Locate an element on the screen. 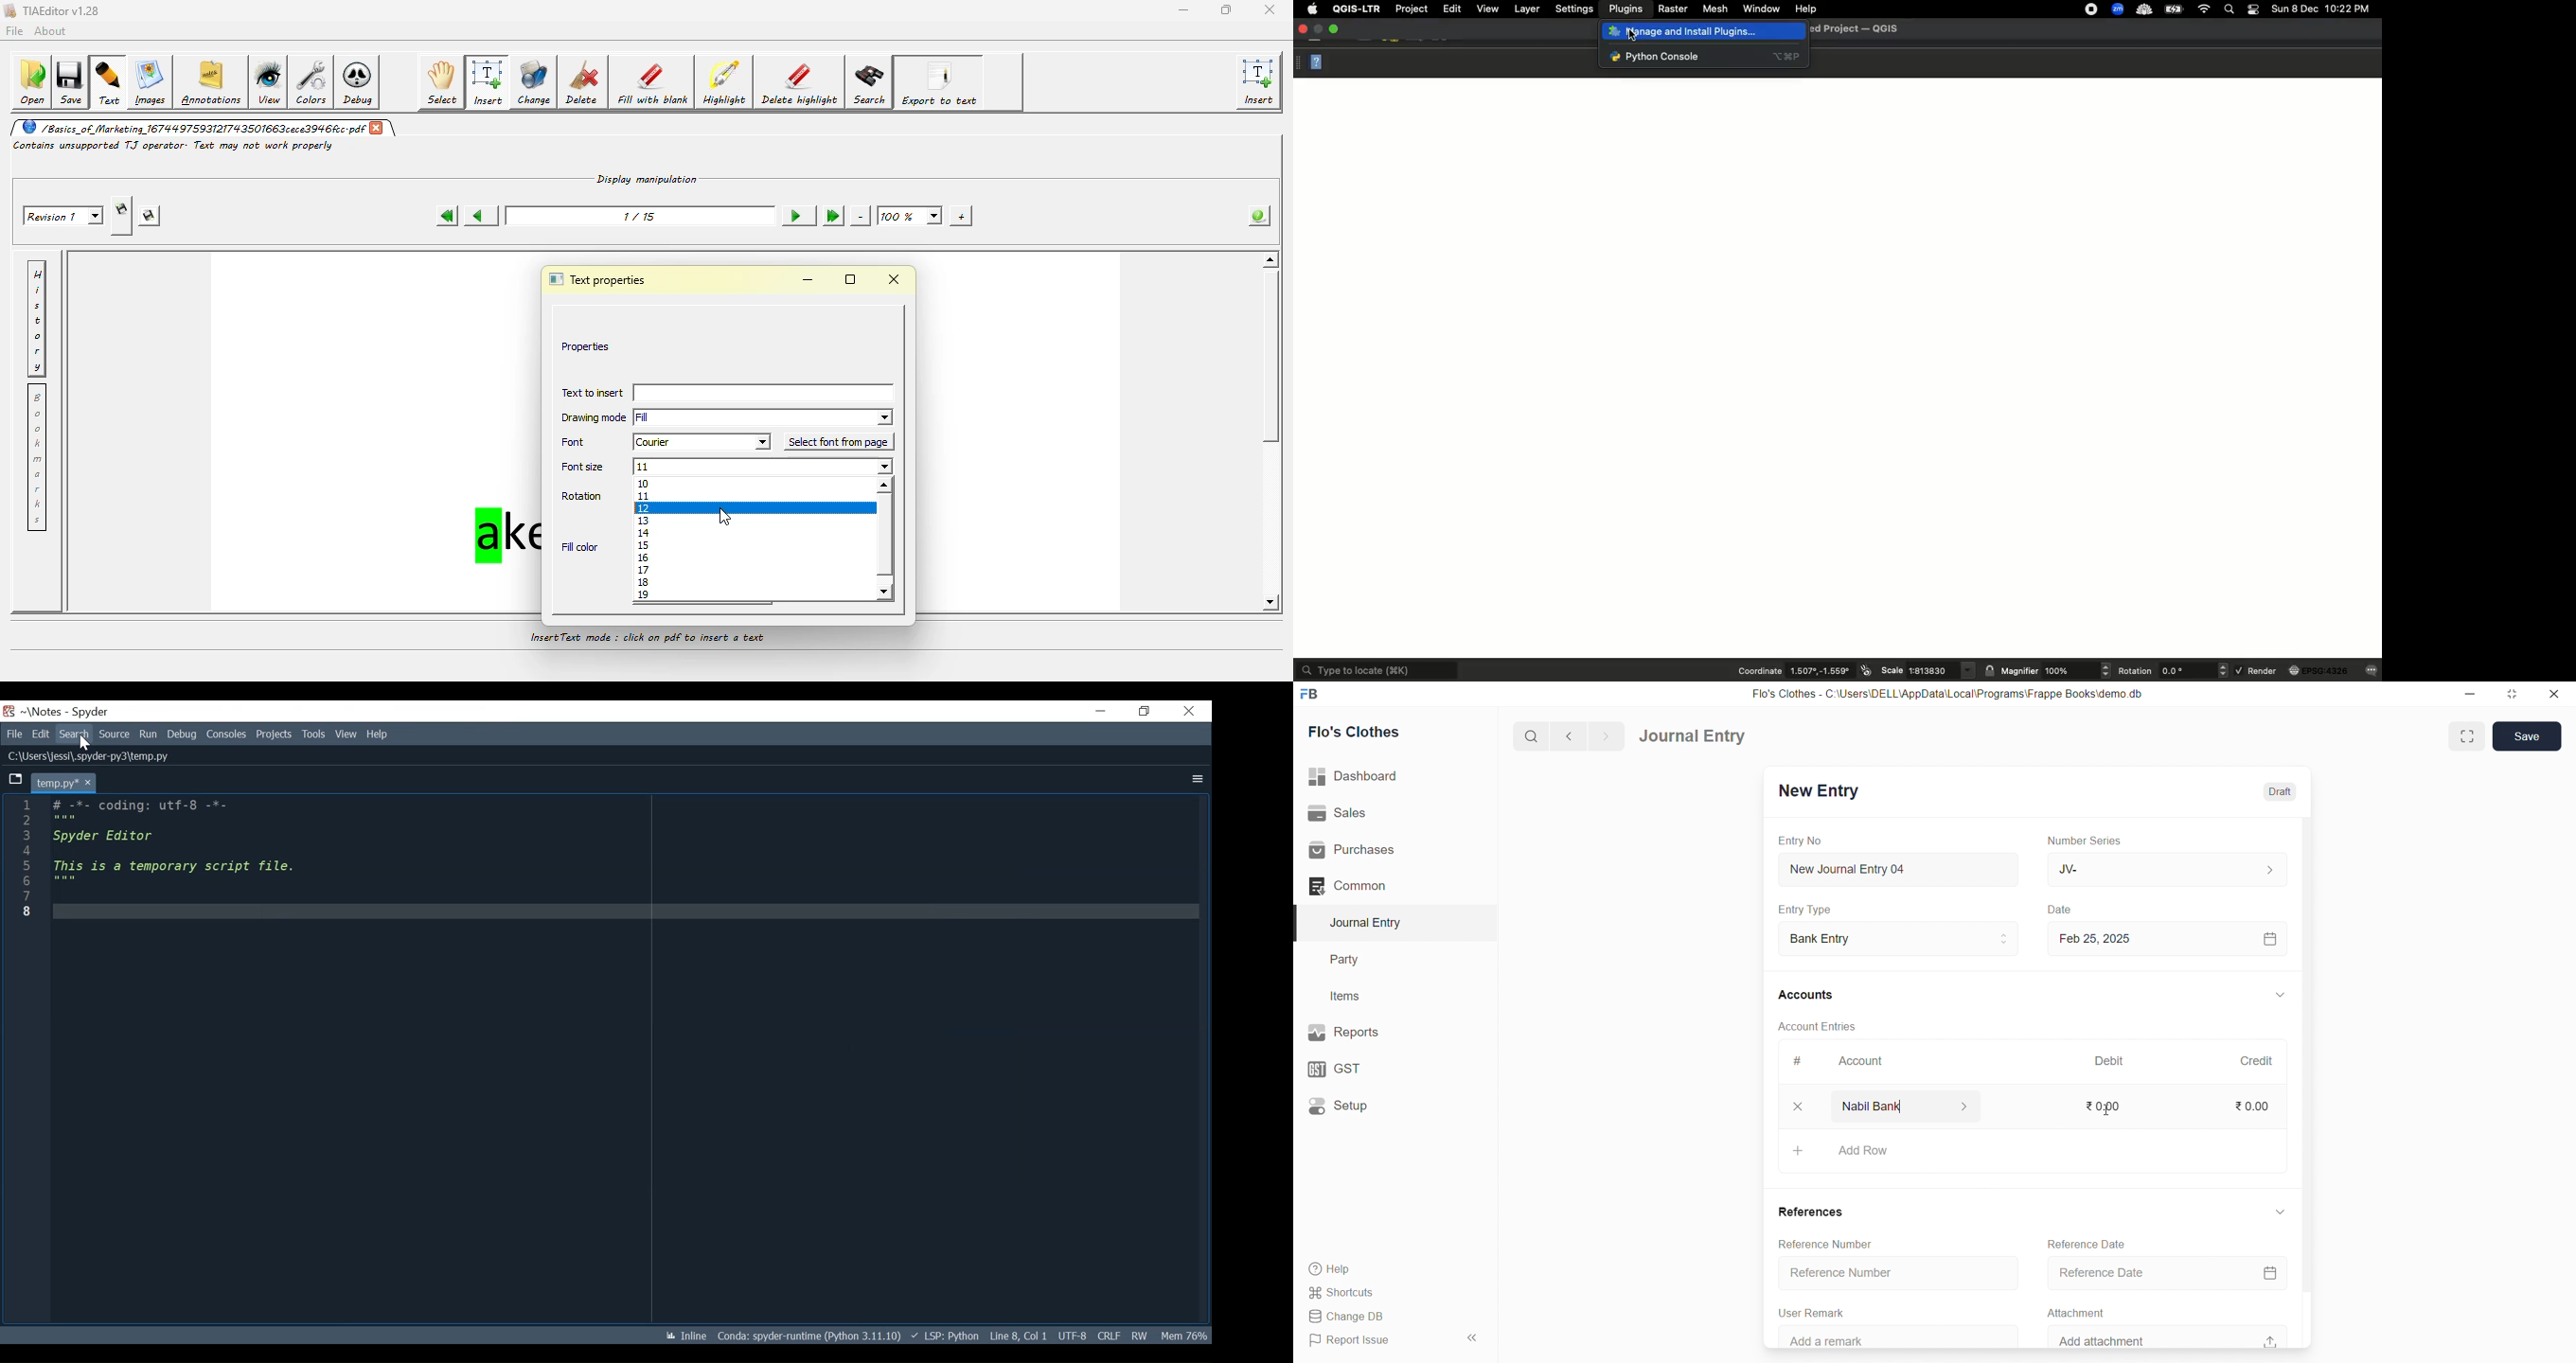  New Journal Entry 04 is located at coordinates (1895, 869).